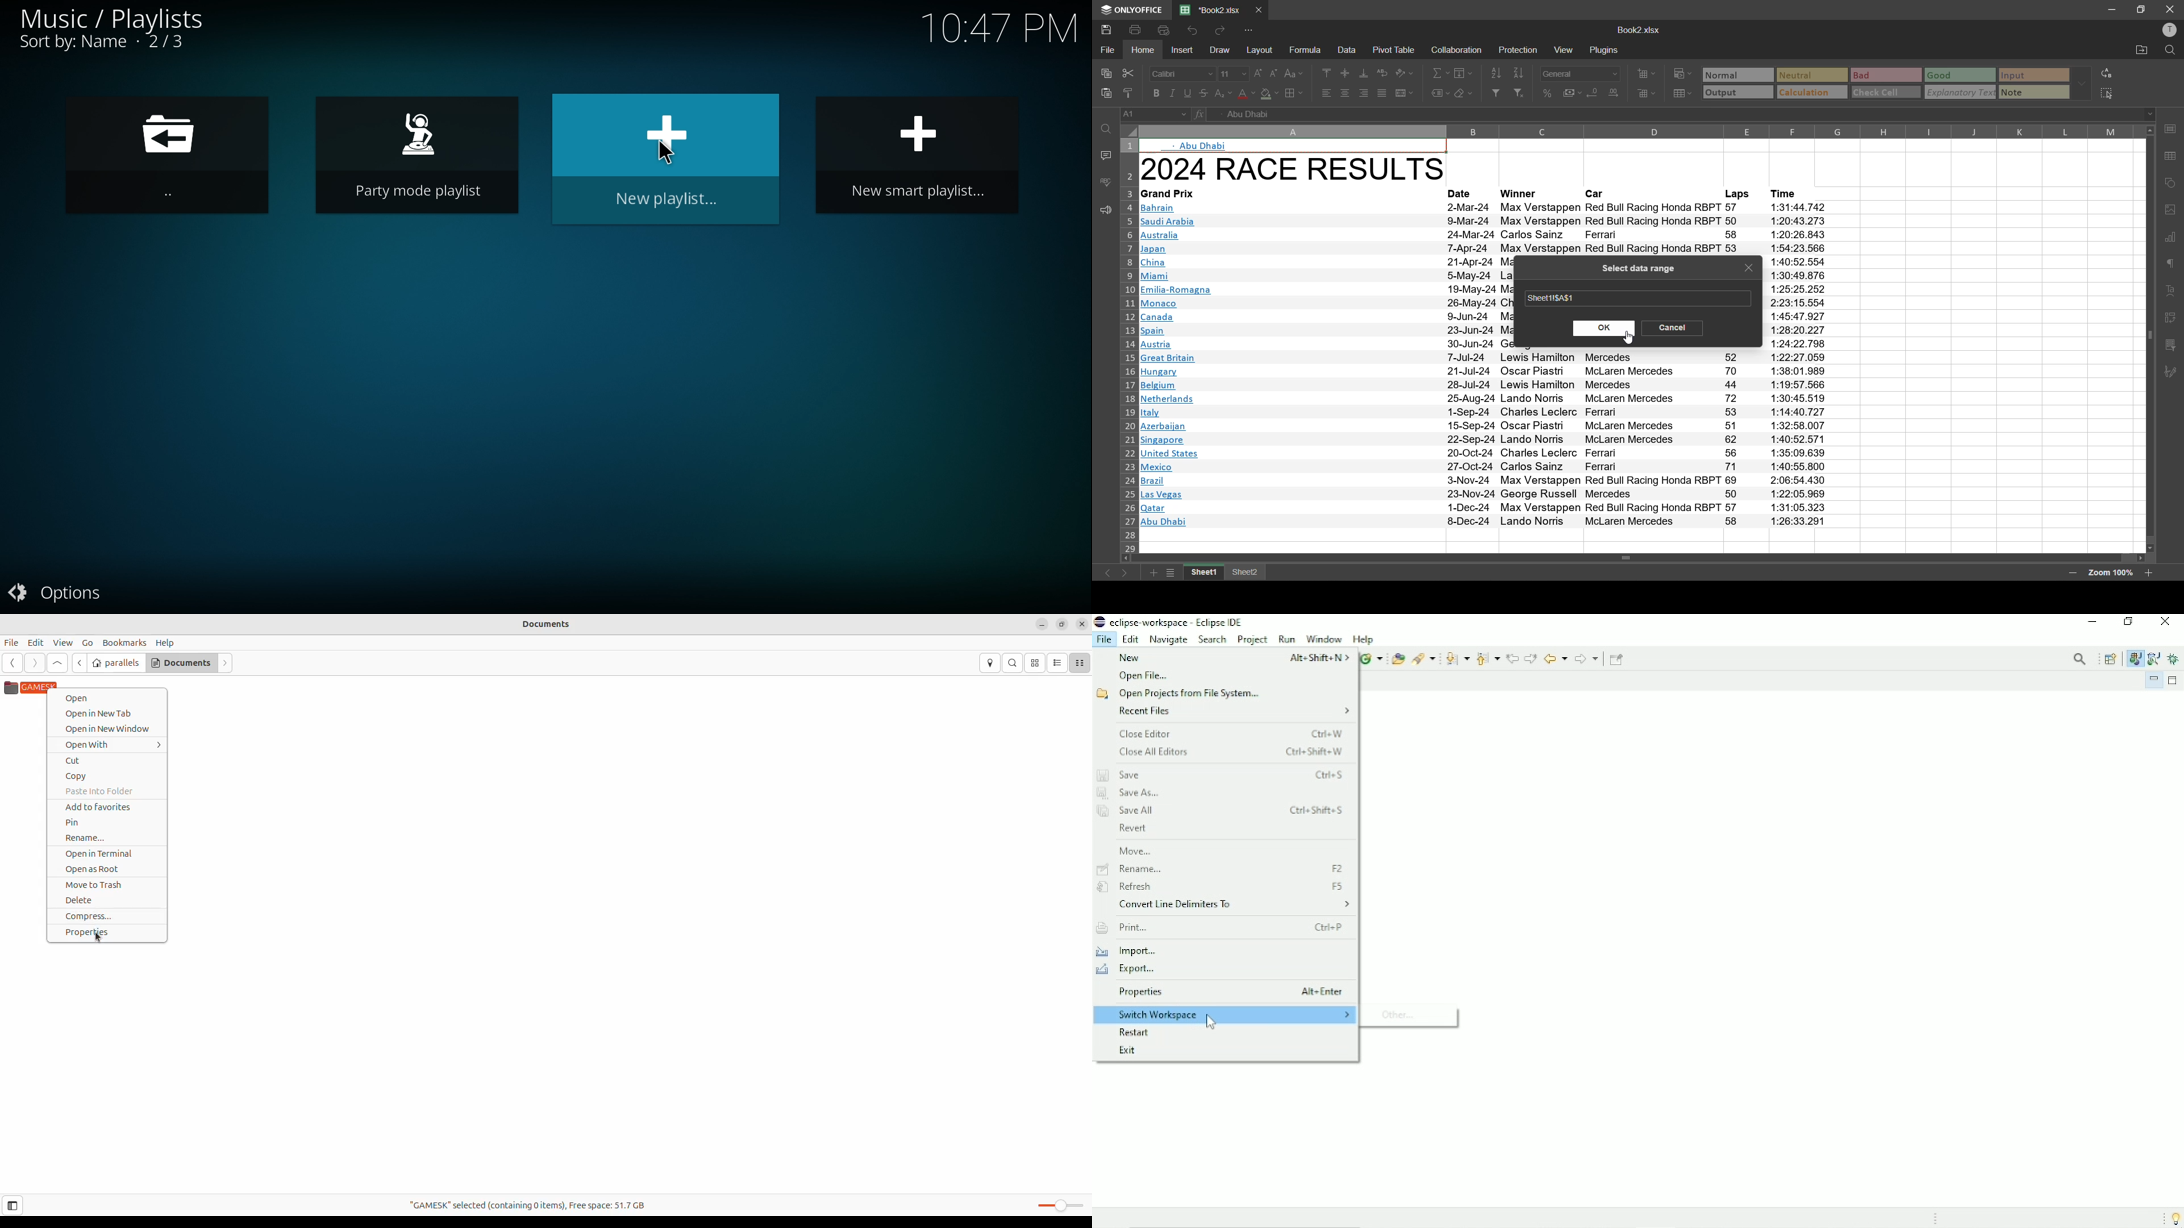  I want to click on replace, so click(2108, 72).